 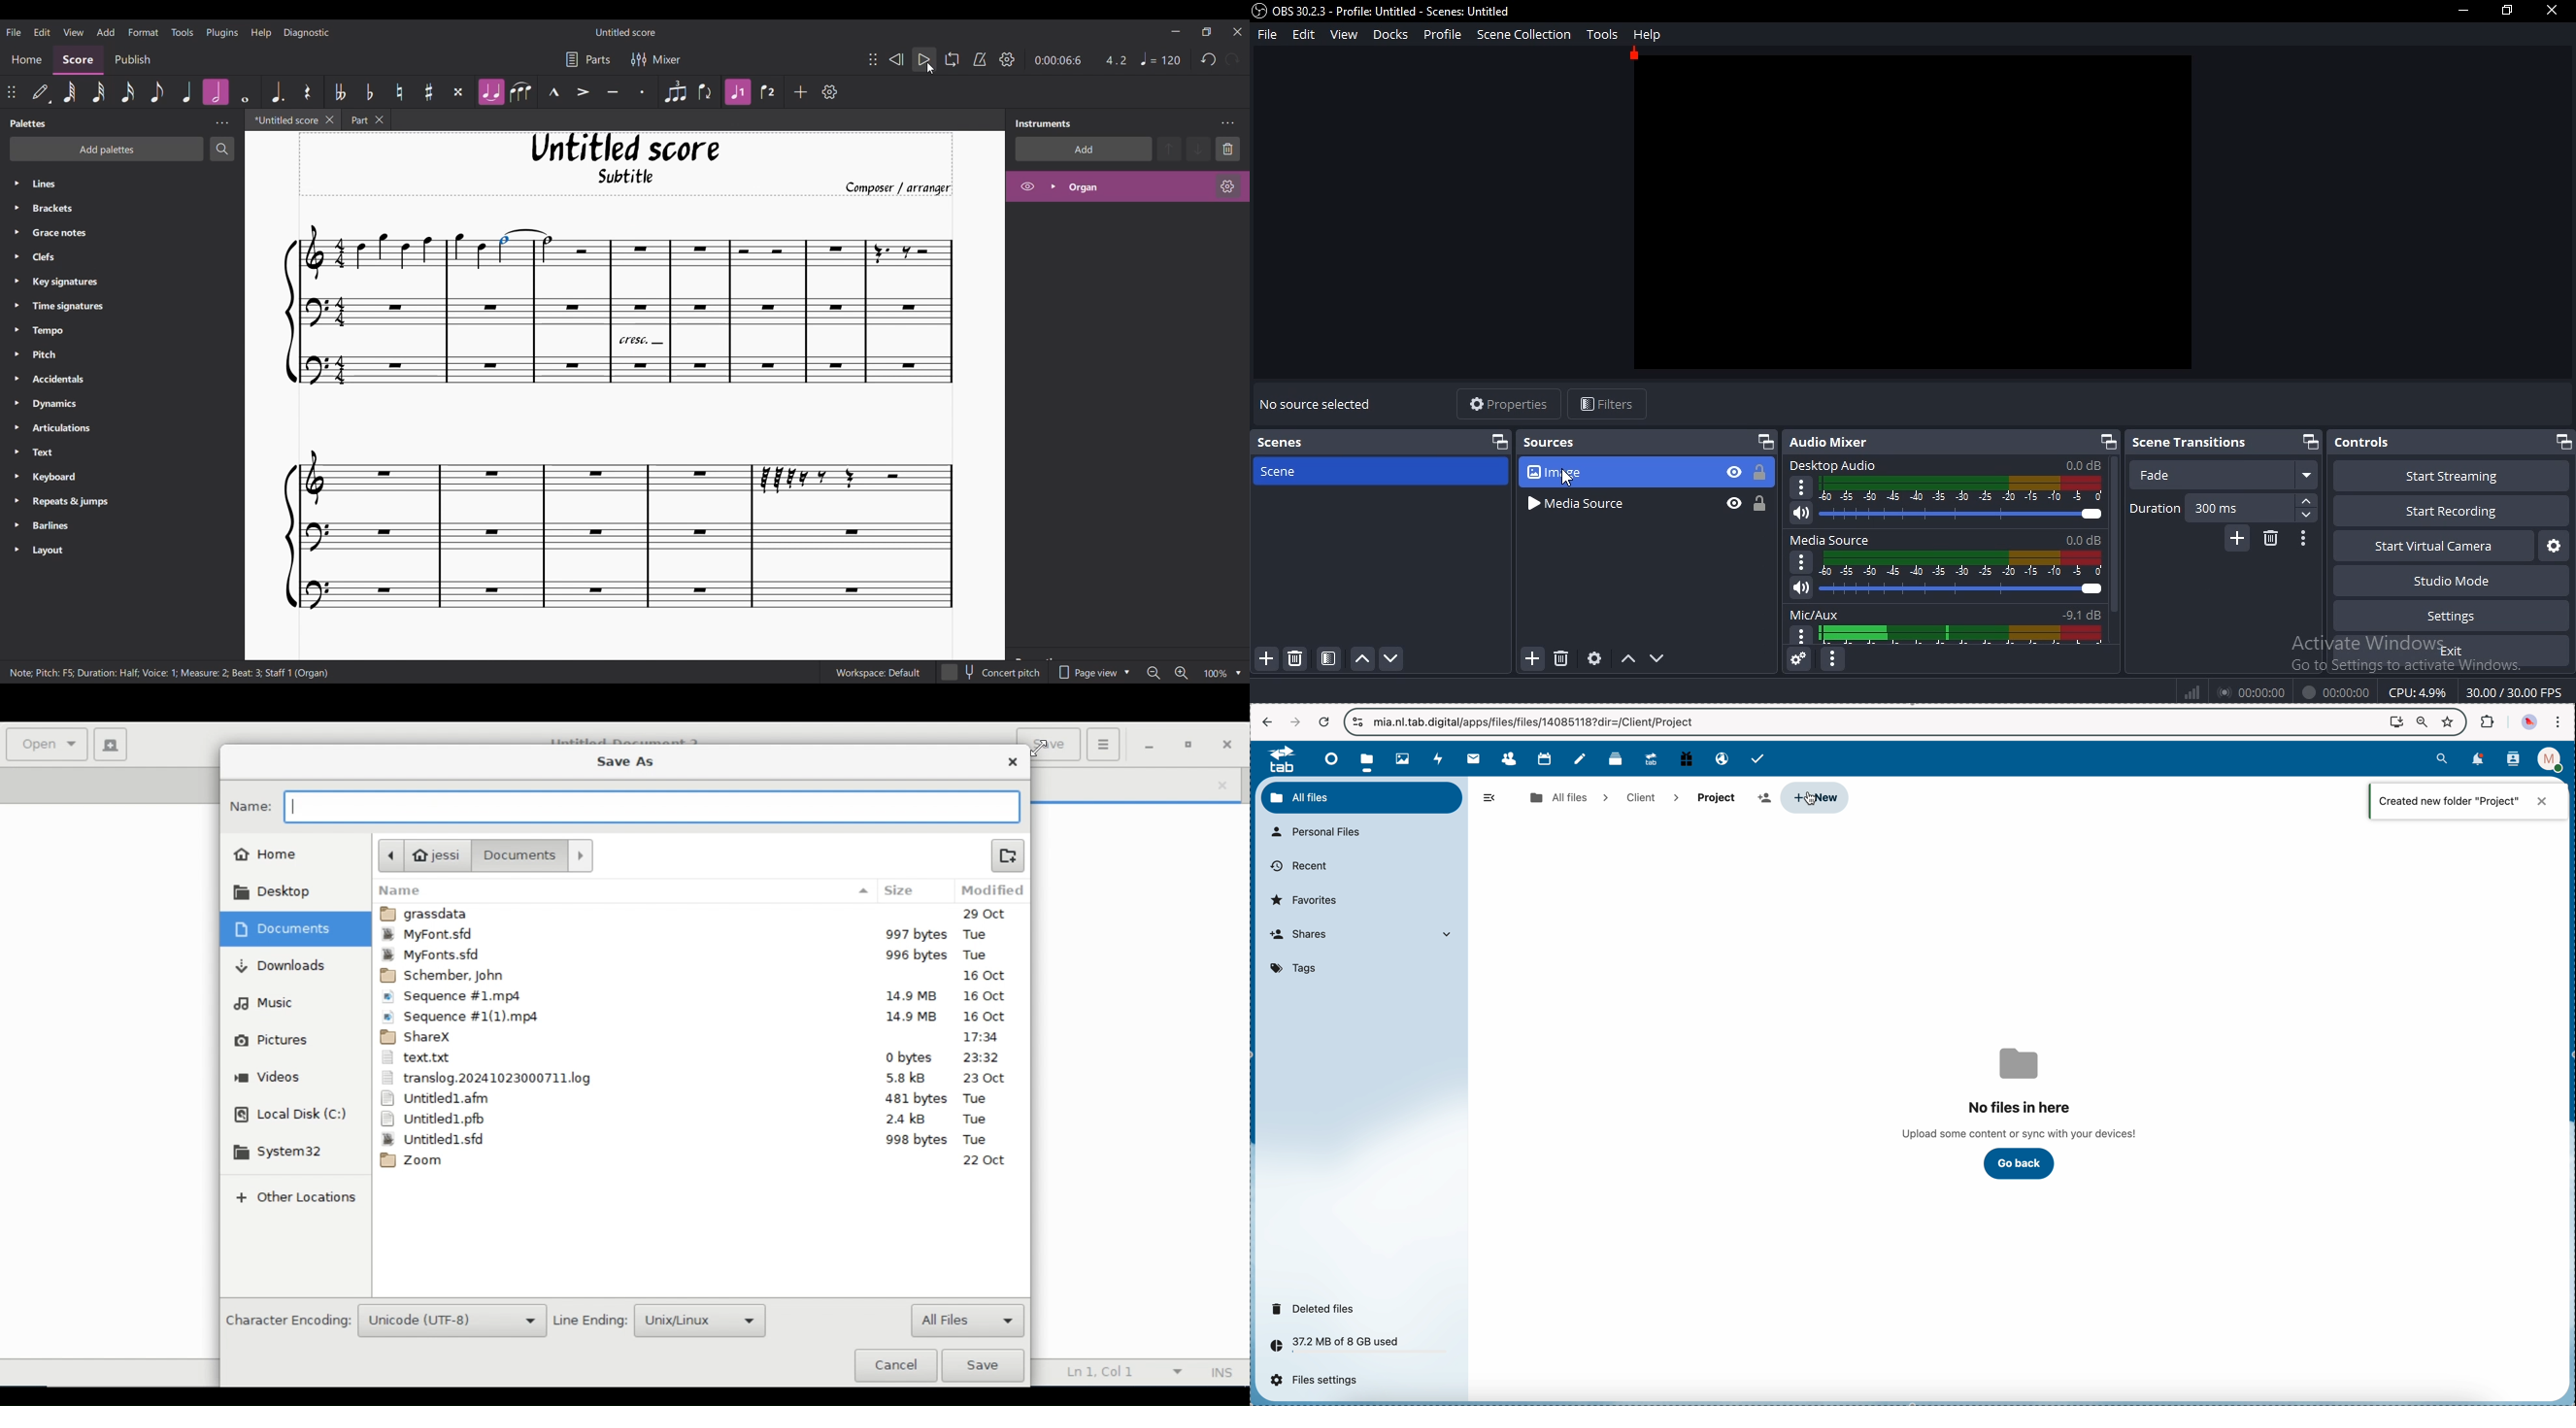 I want to click on cancel, so click(x=1323, y=723).